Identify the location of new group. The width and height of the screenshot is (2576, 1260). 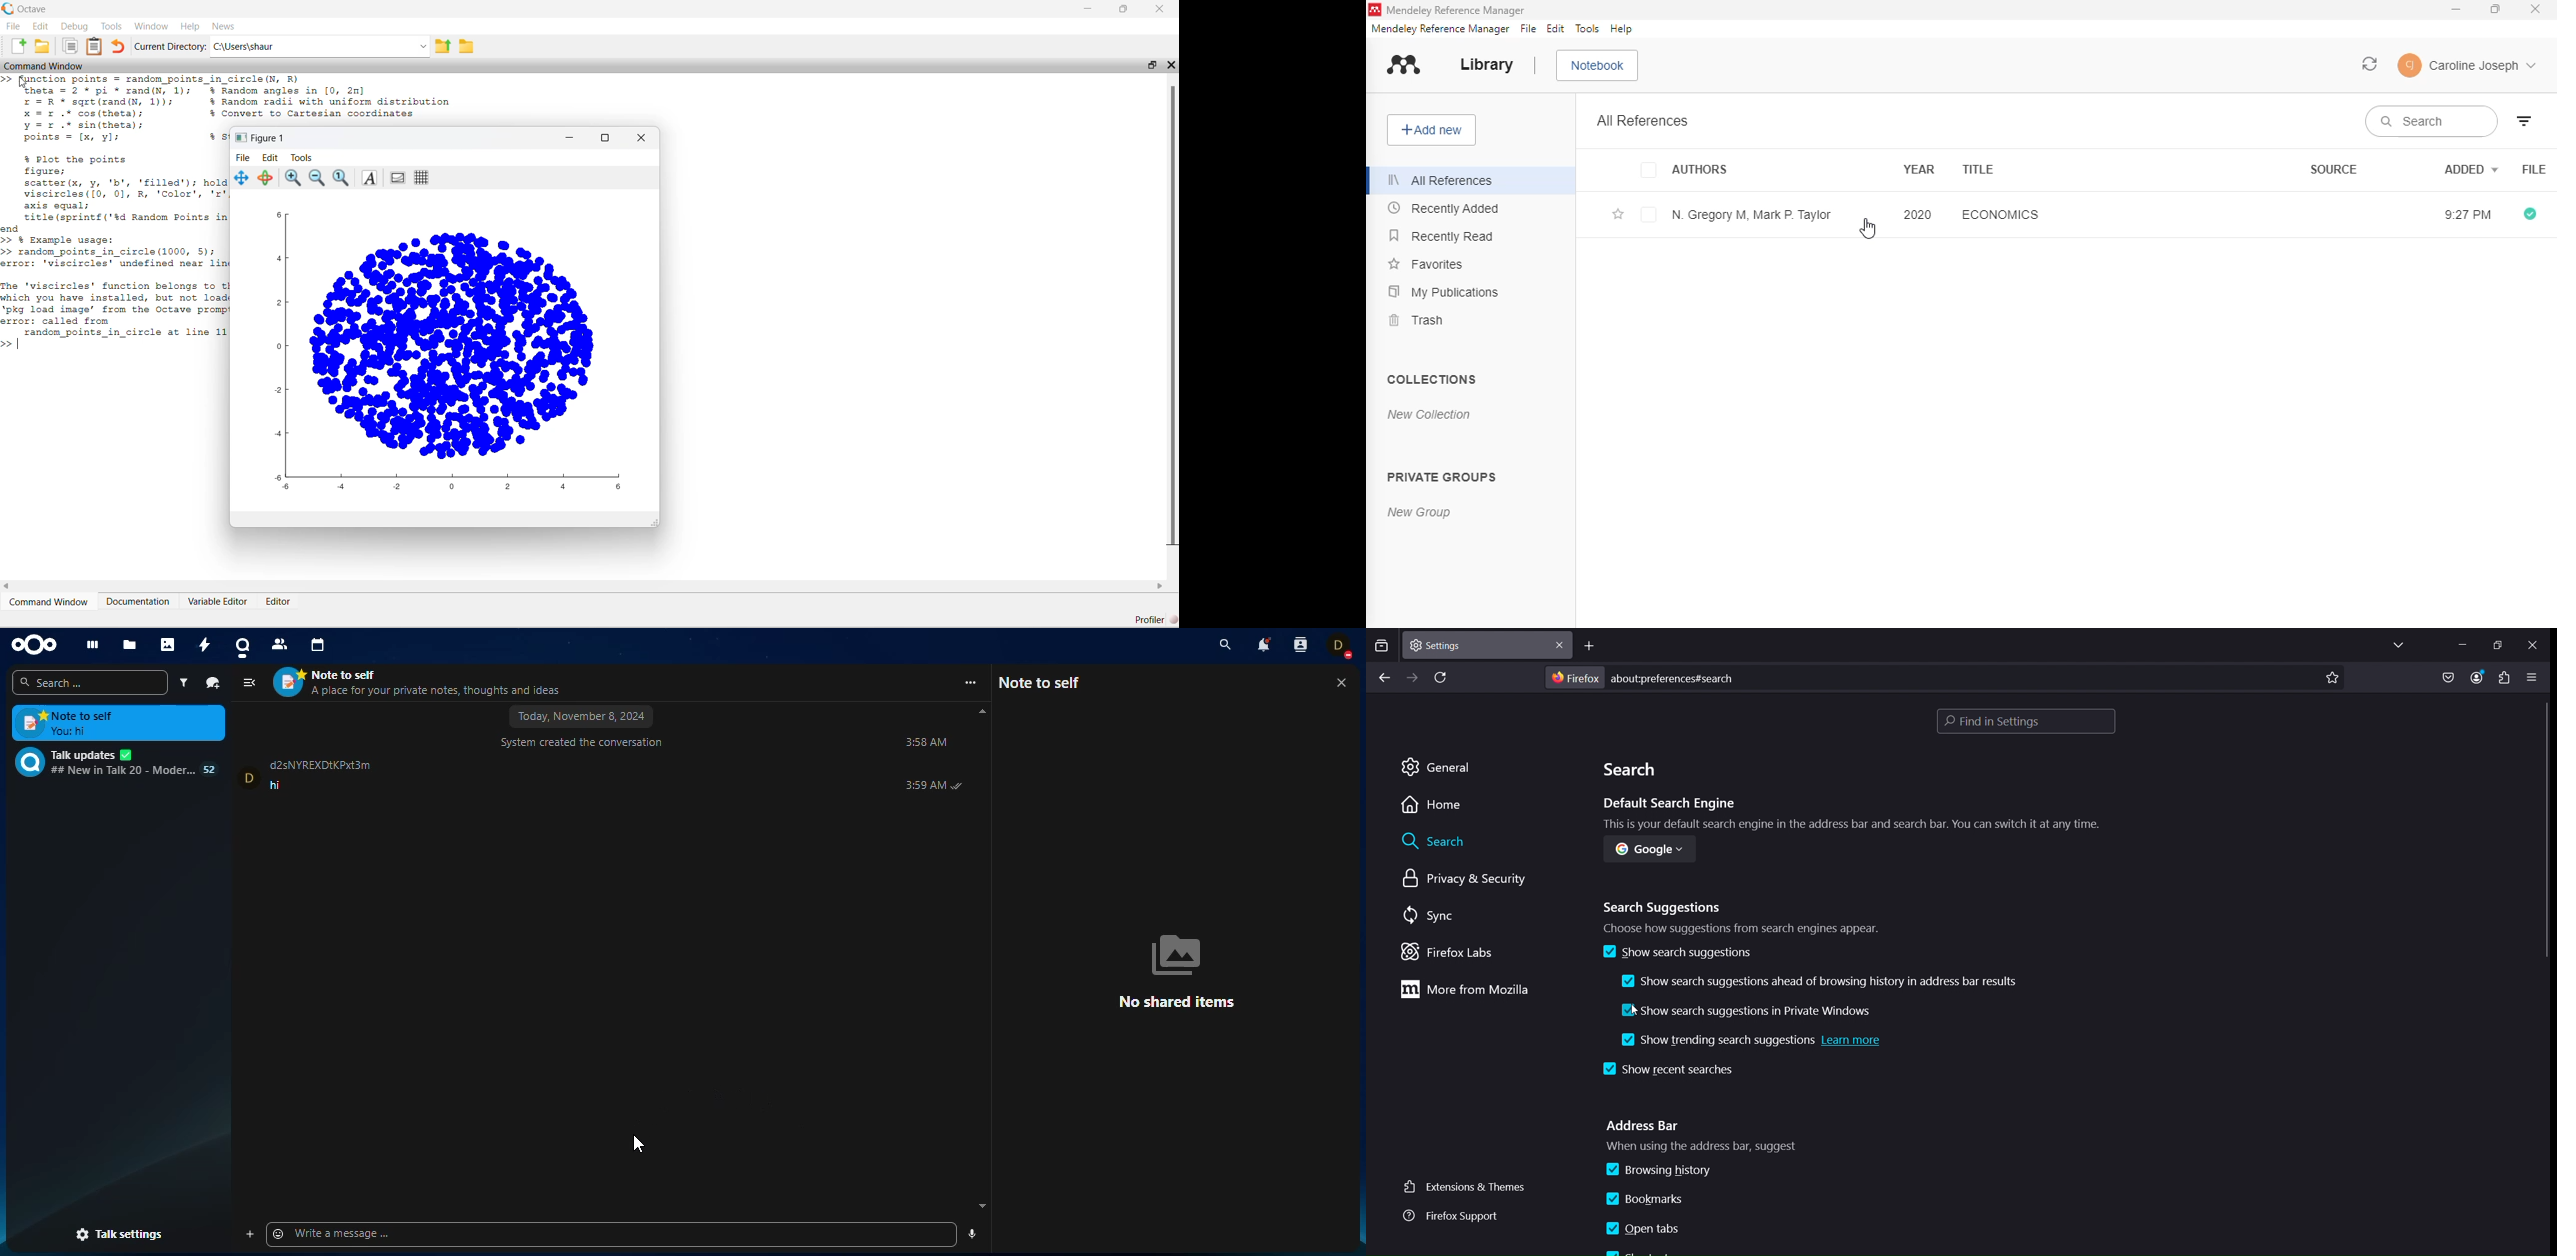
(1419, 511).